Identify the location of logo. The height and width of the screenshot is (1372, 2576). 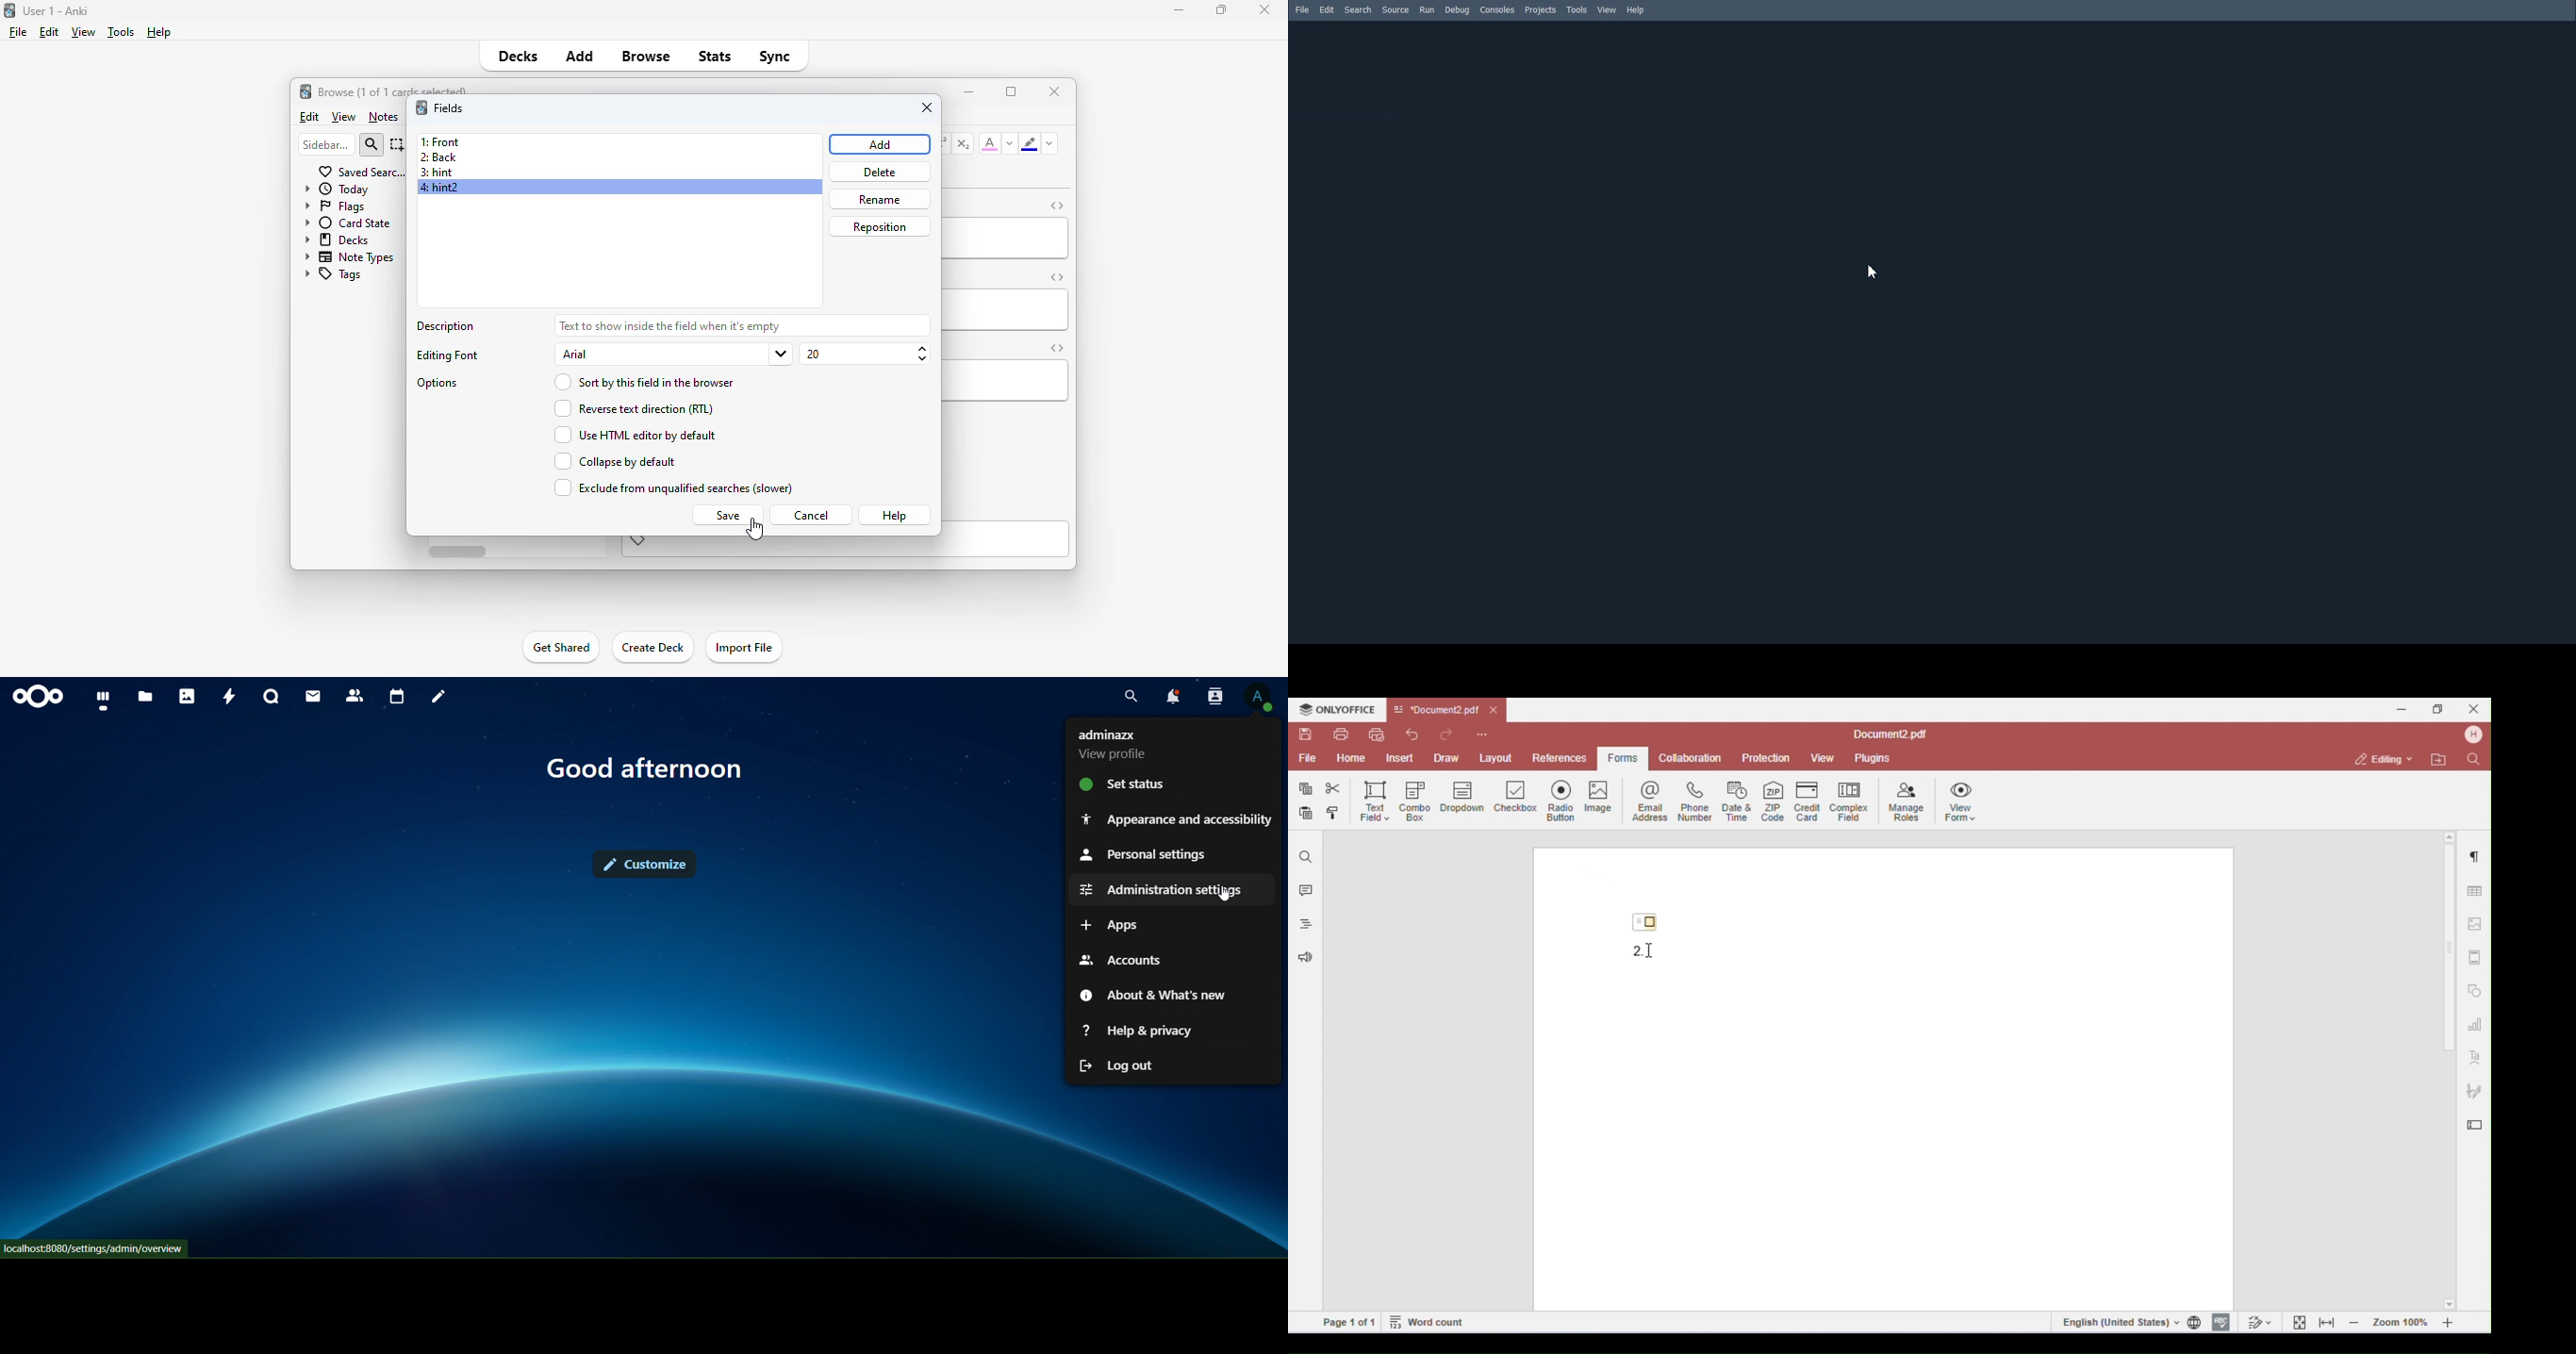
(305, 91).